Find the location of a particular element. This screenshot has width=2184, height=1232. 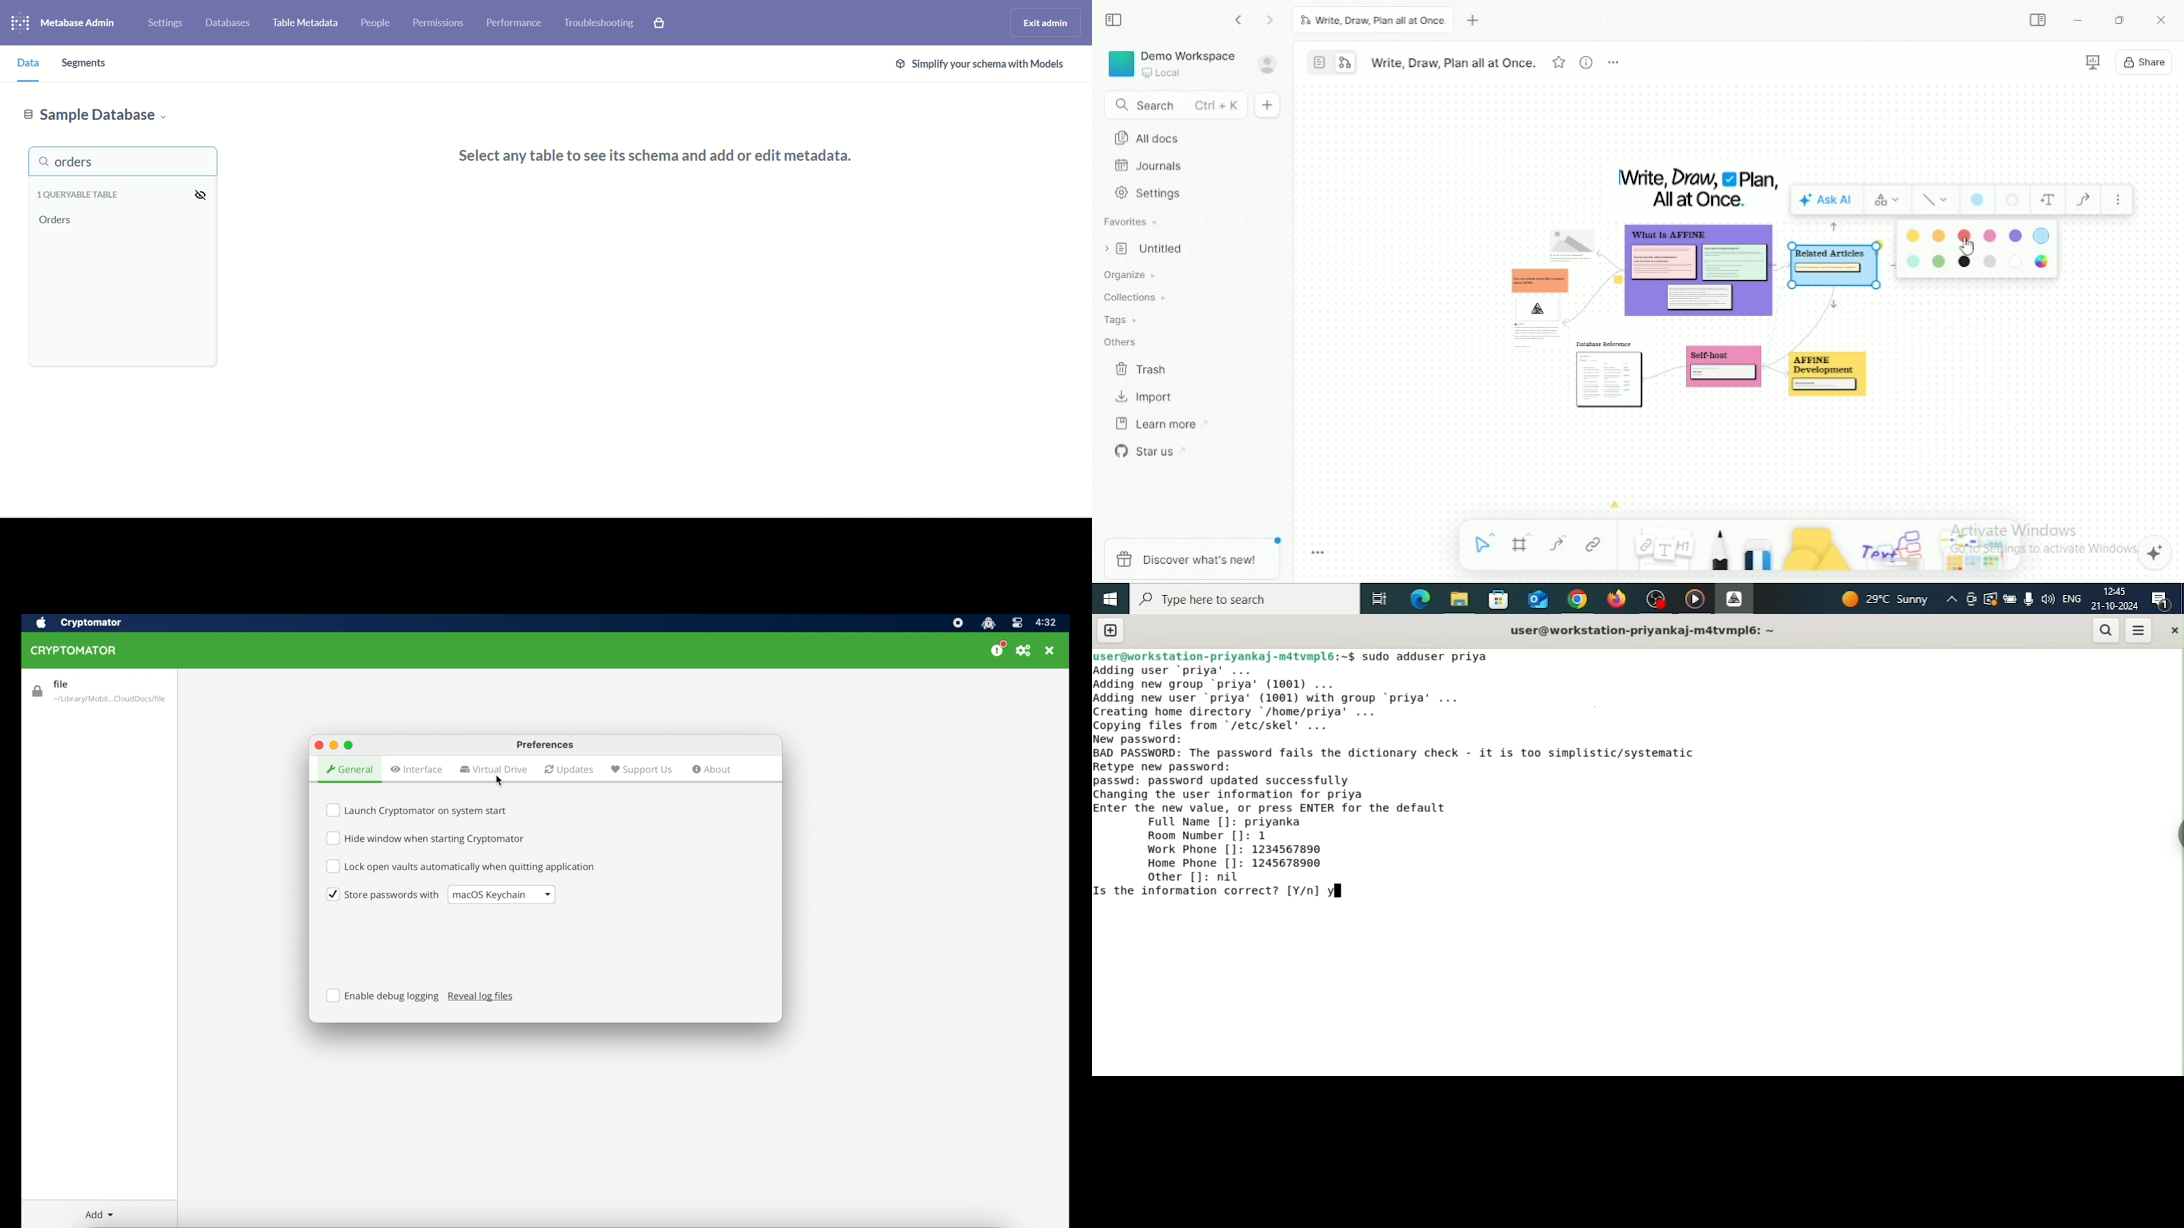

1245678900 is located at coordinates (1291, 865).